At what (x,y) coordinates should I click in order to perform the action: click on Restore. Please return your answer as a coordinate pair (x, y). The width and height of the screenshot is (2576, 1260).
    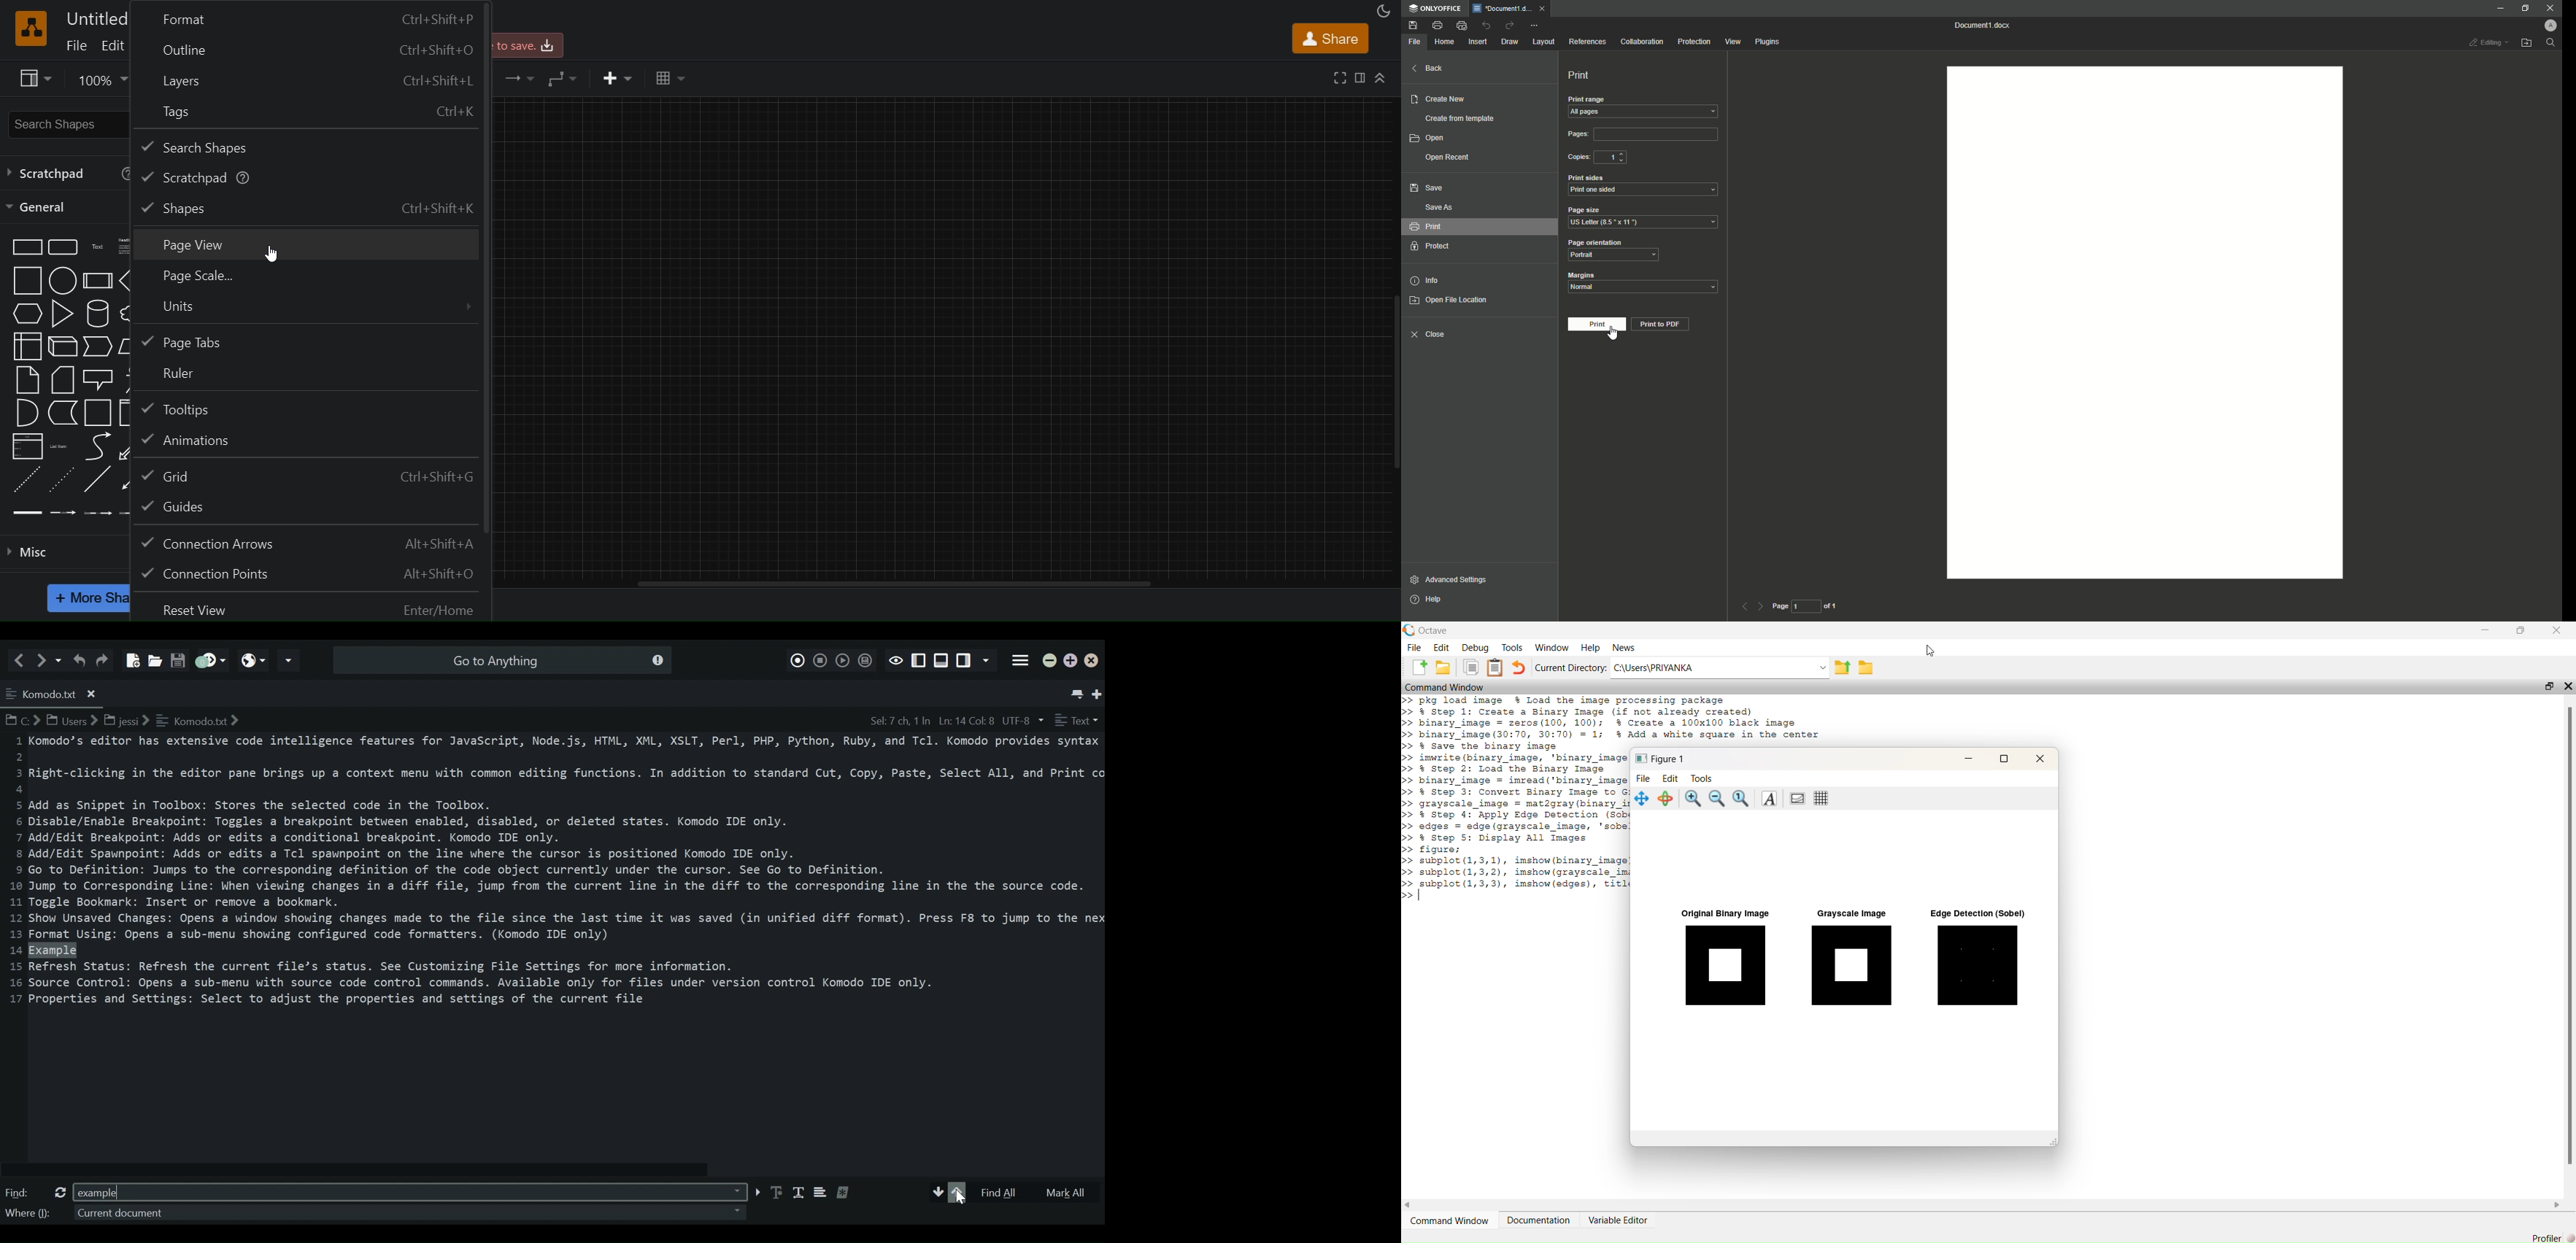
    Looking at the image, I should click on (2521, 8).